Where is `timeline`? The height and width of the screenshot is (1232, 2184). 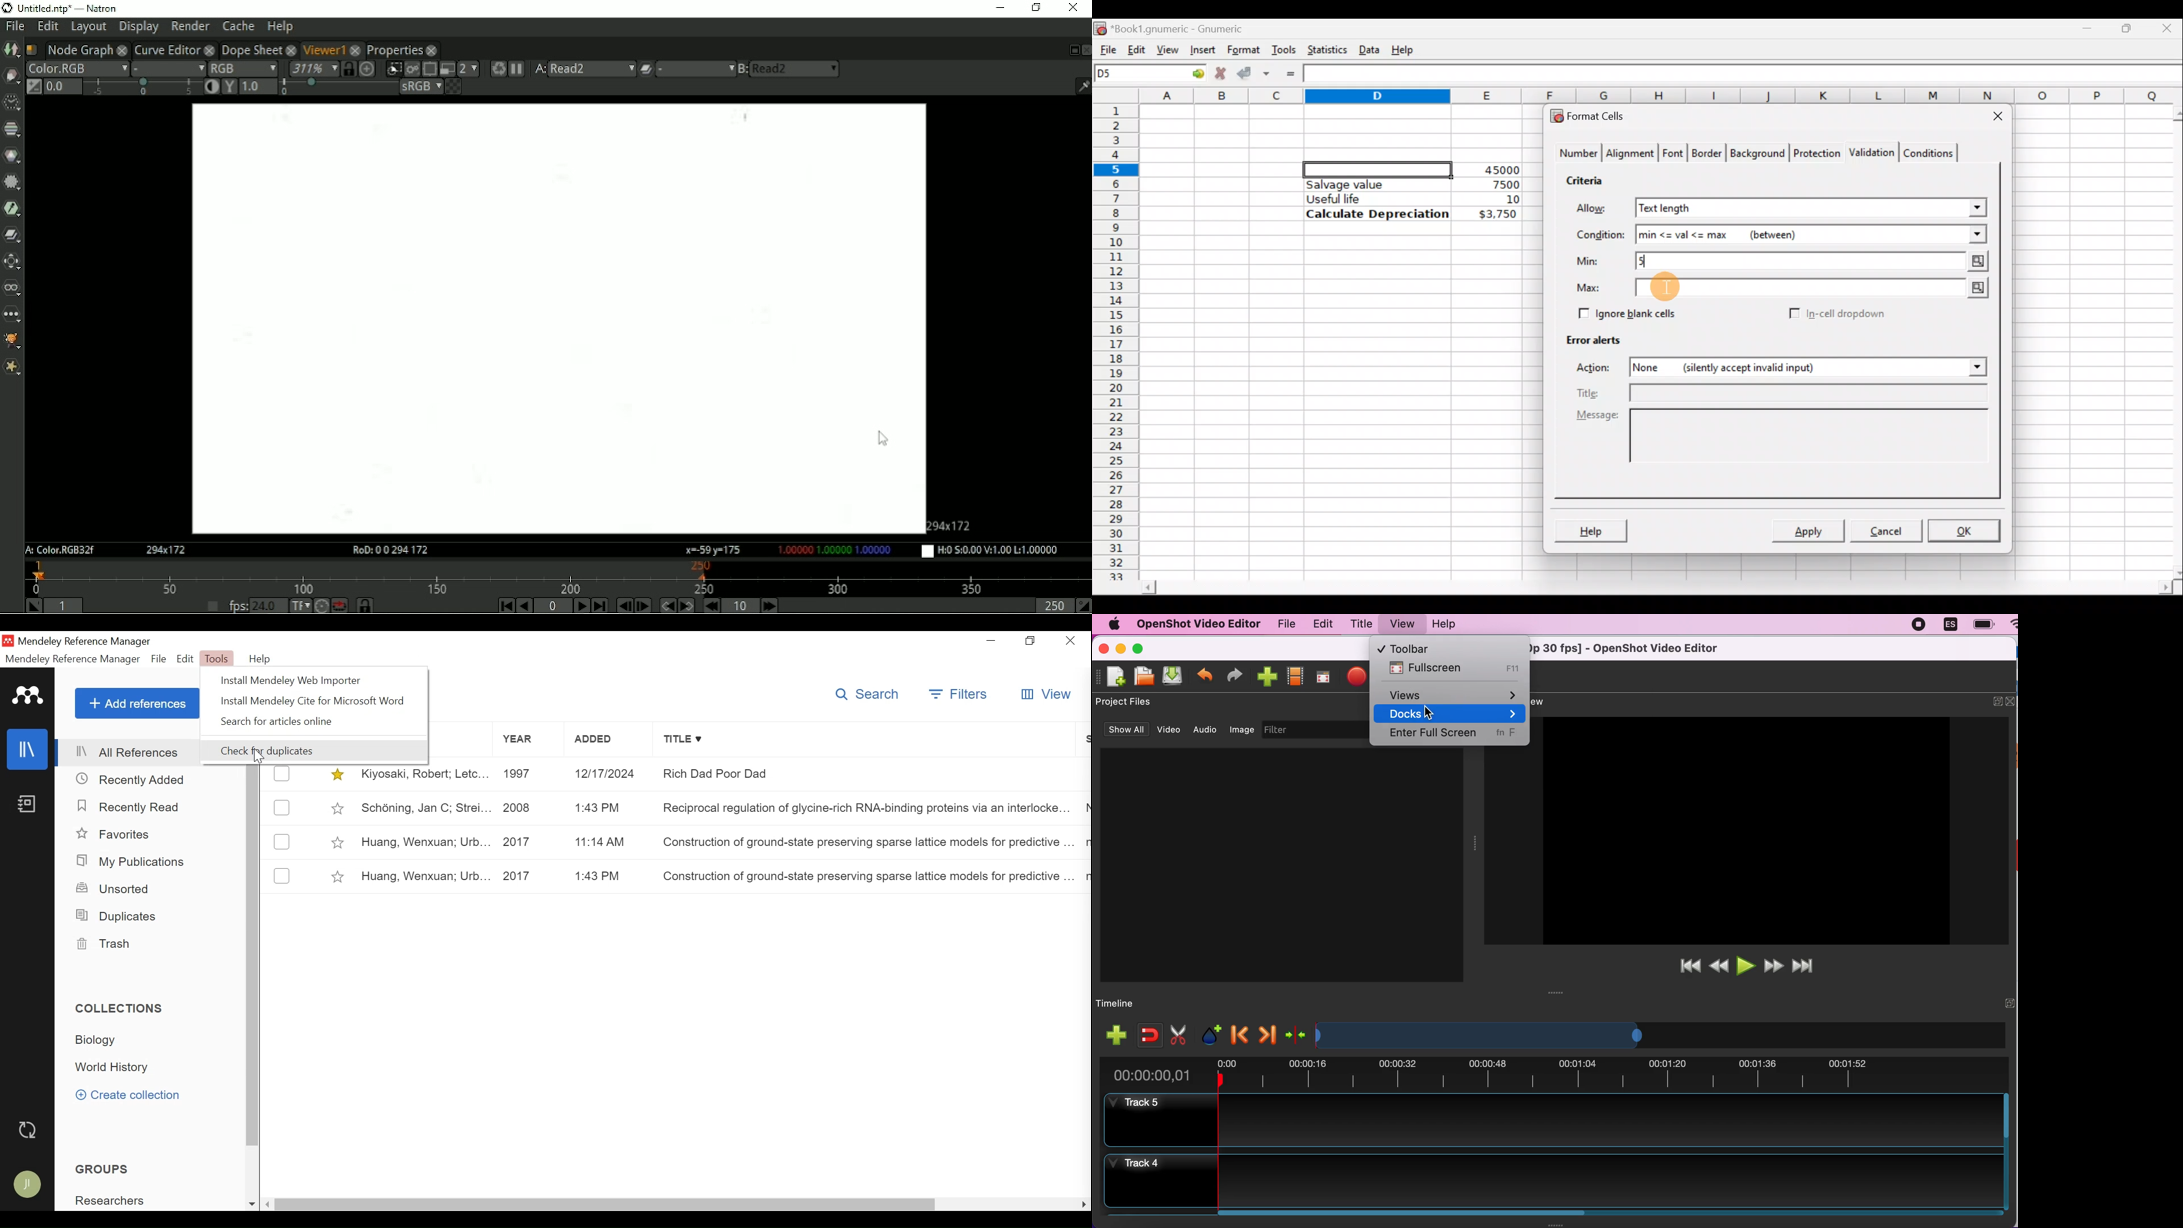 timeline is located at coordinates (1119, 1004).